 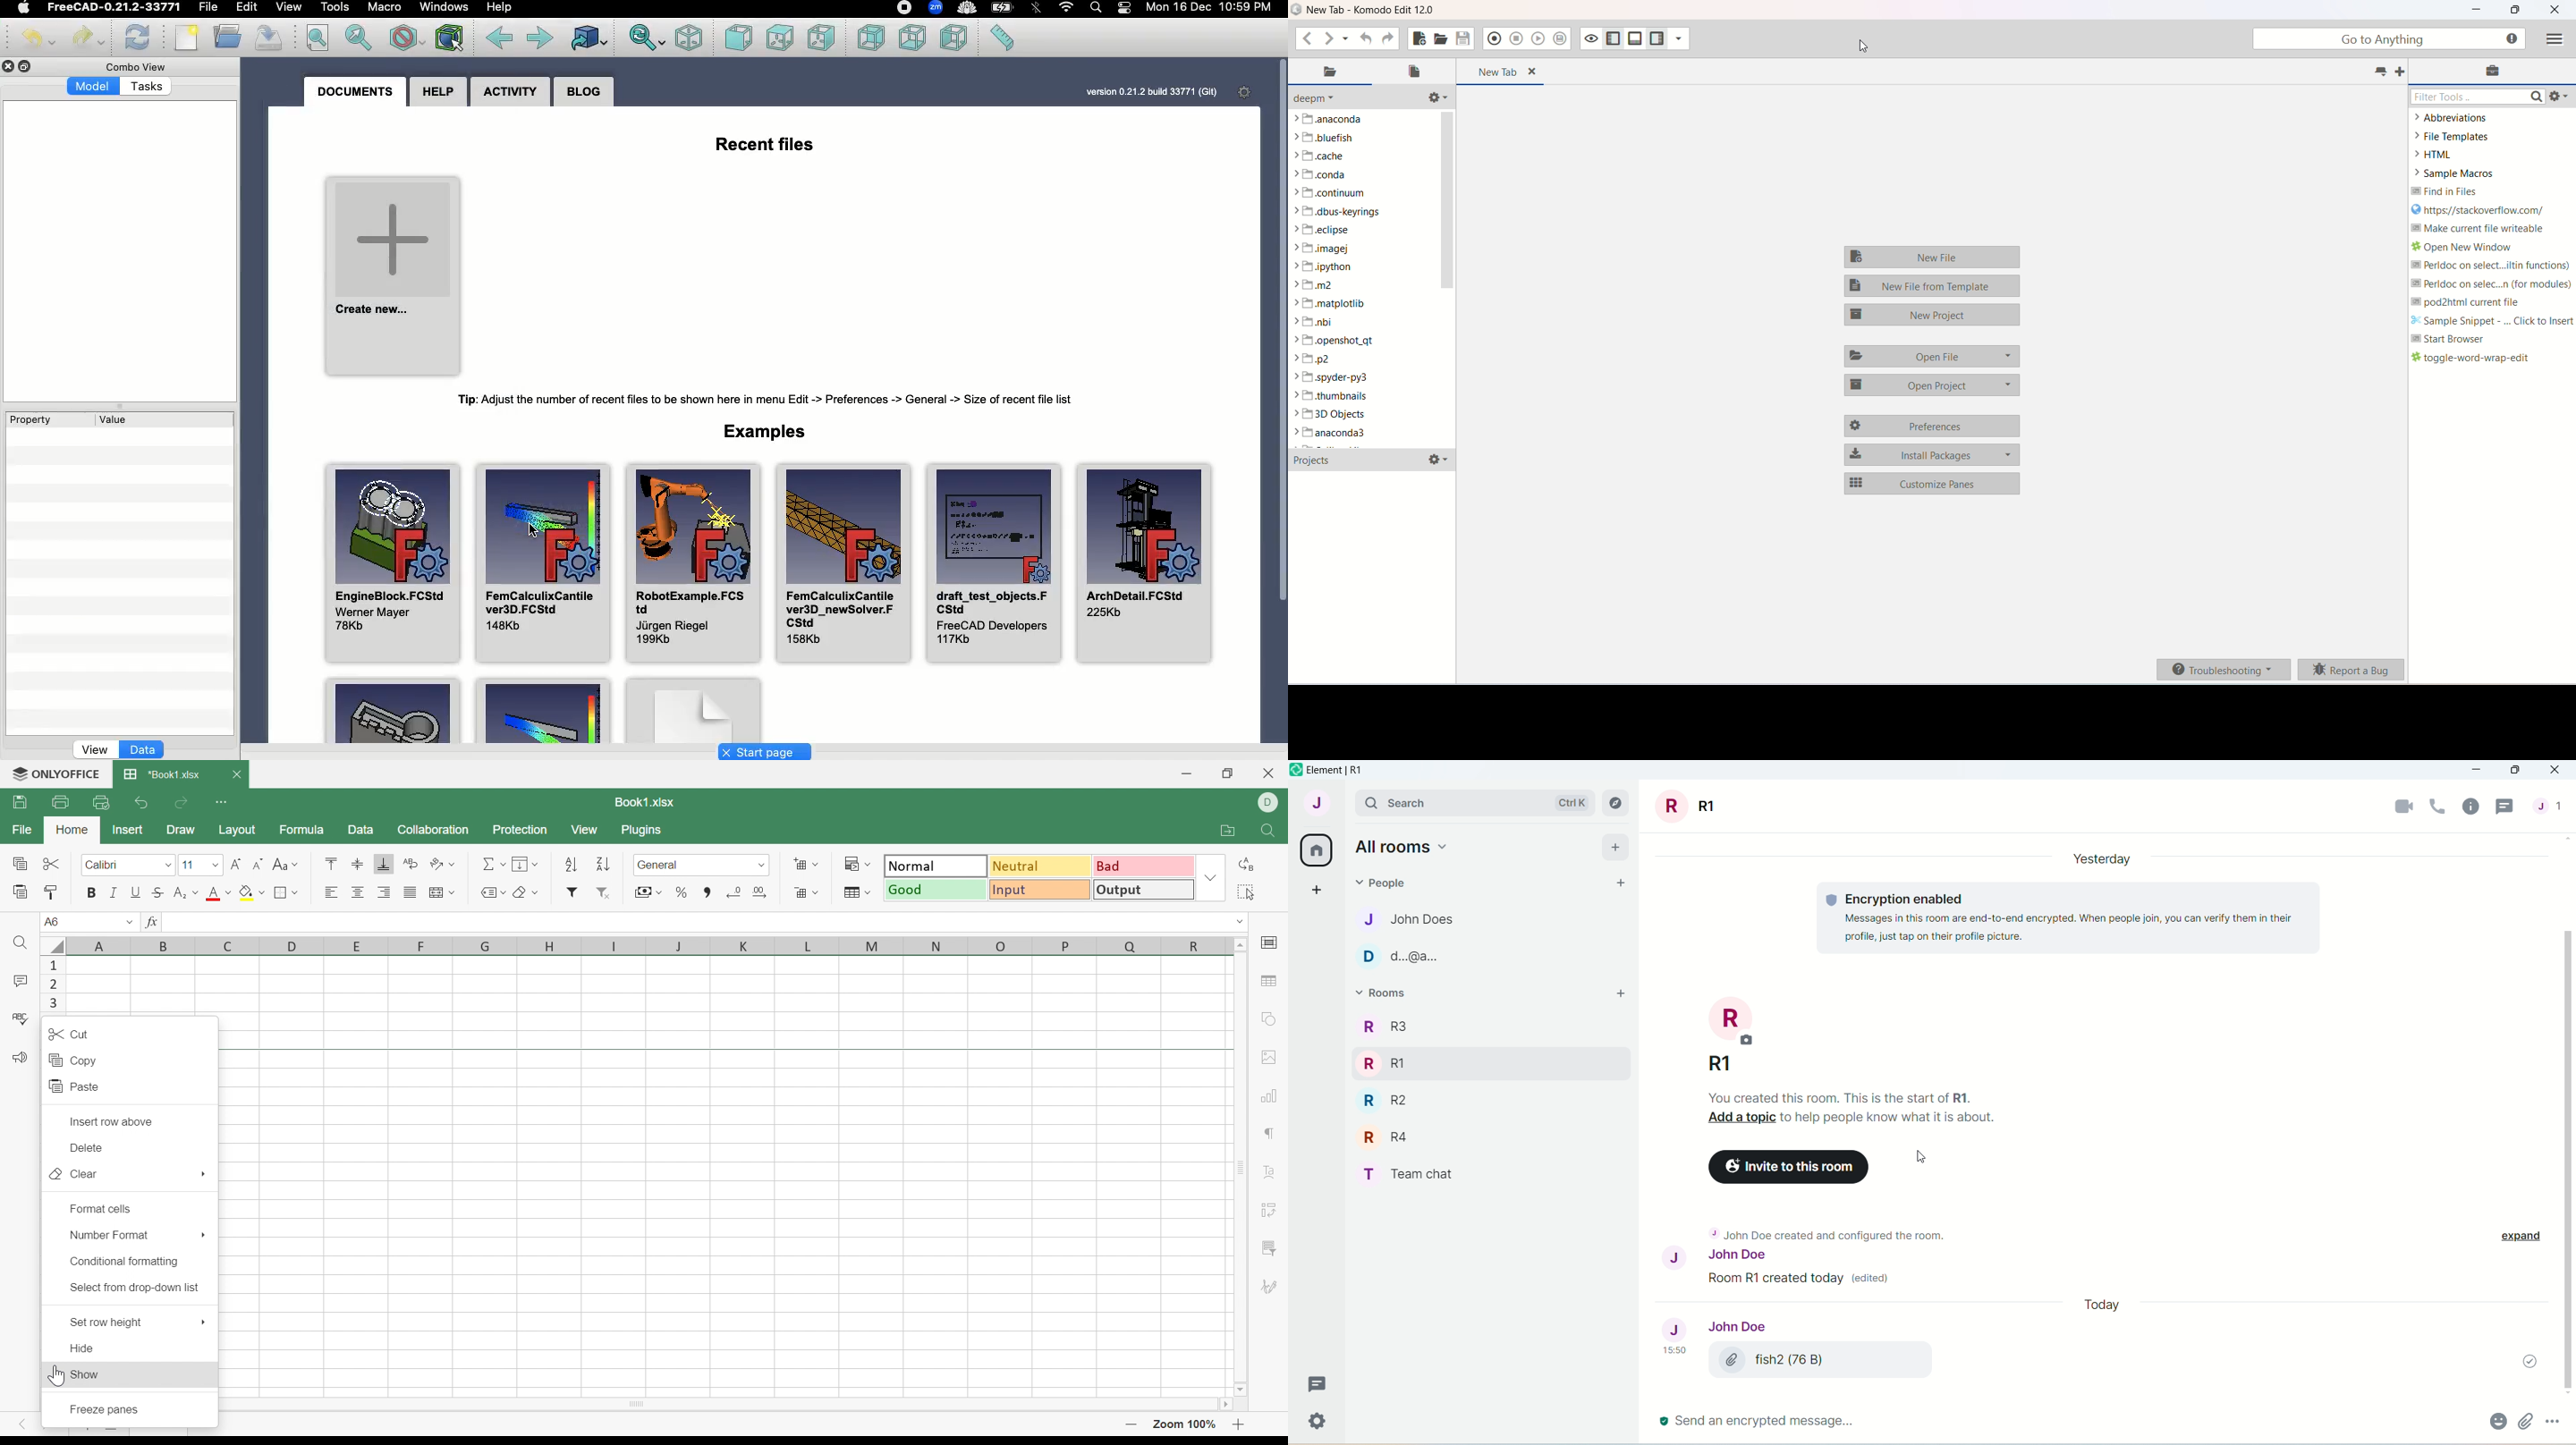 What do you see at coordinates (1144, 866) in the screenshot?
I see `Bad` at bounding box center [1144, 866].